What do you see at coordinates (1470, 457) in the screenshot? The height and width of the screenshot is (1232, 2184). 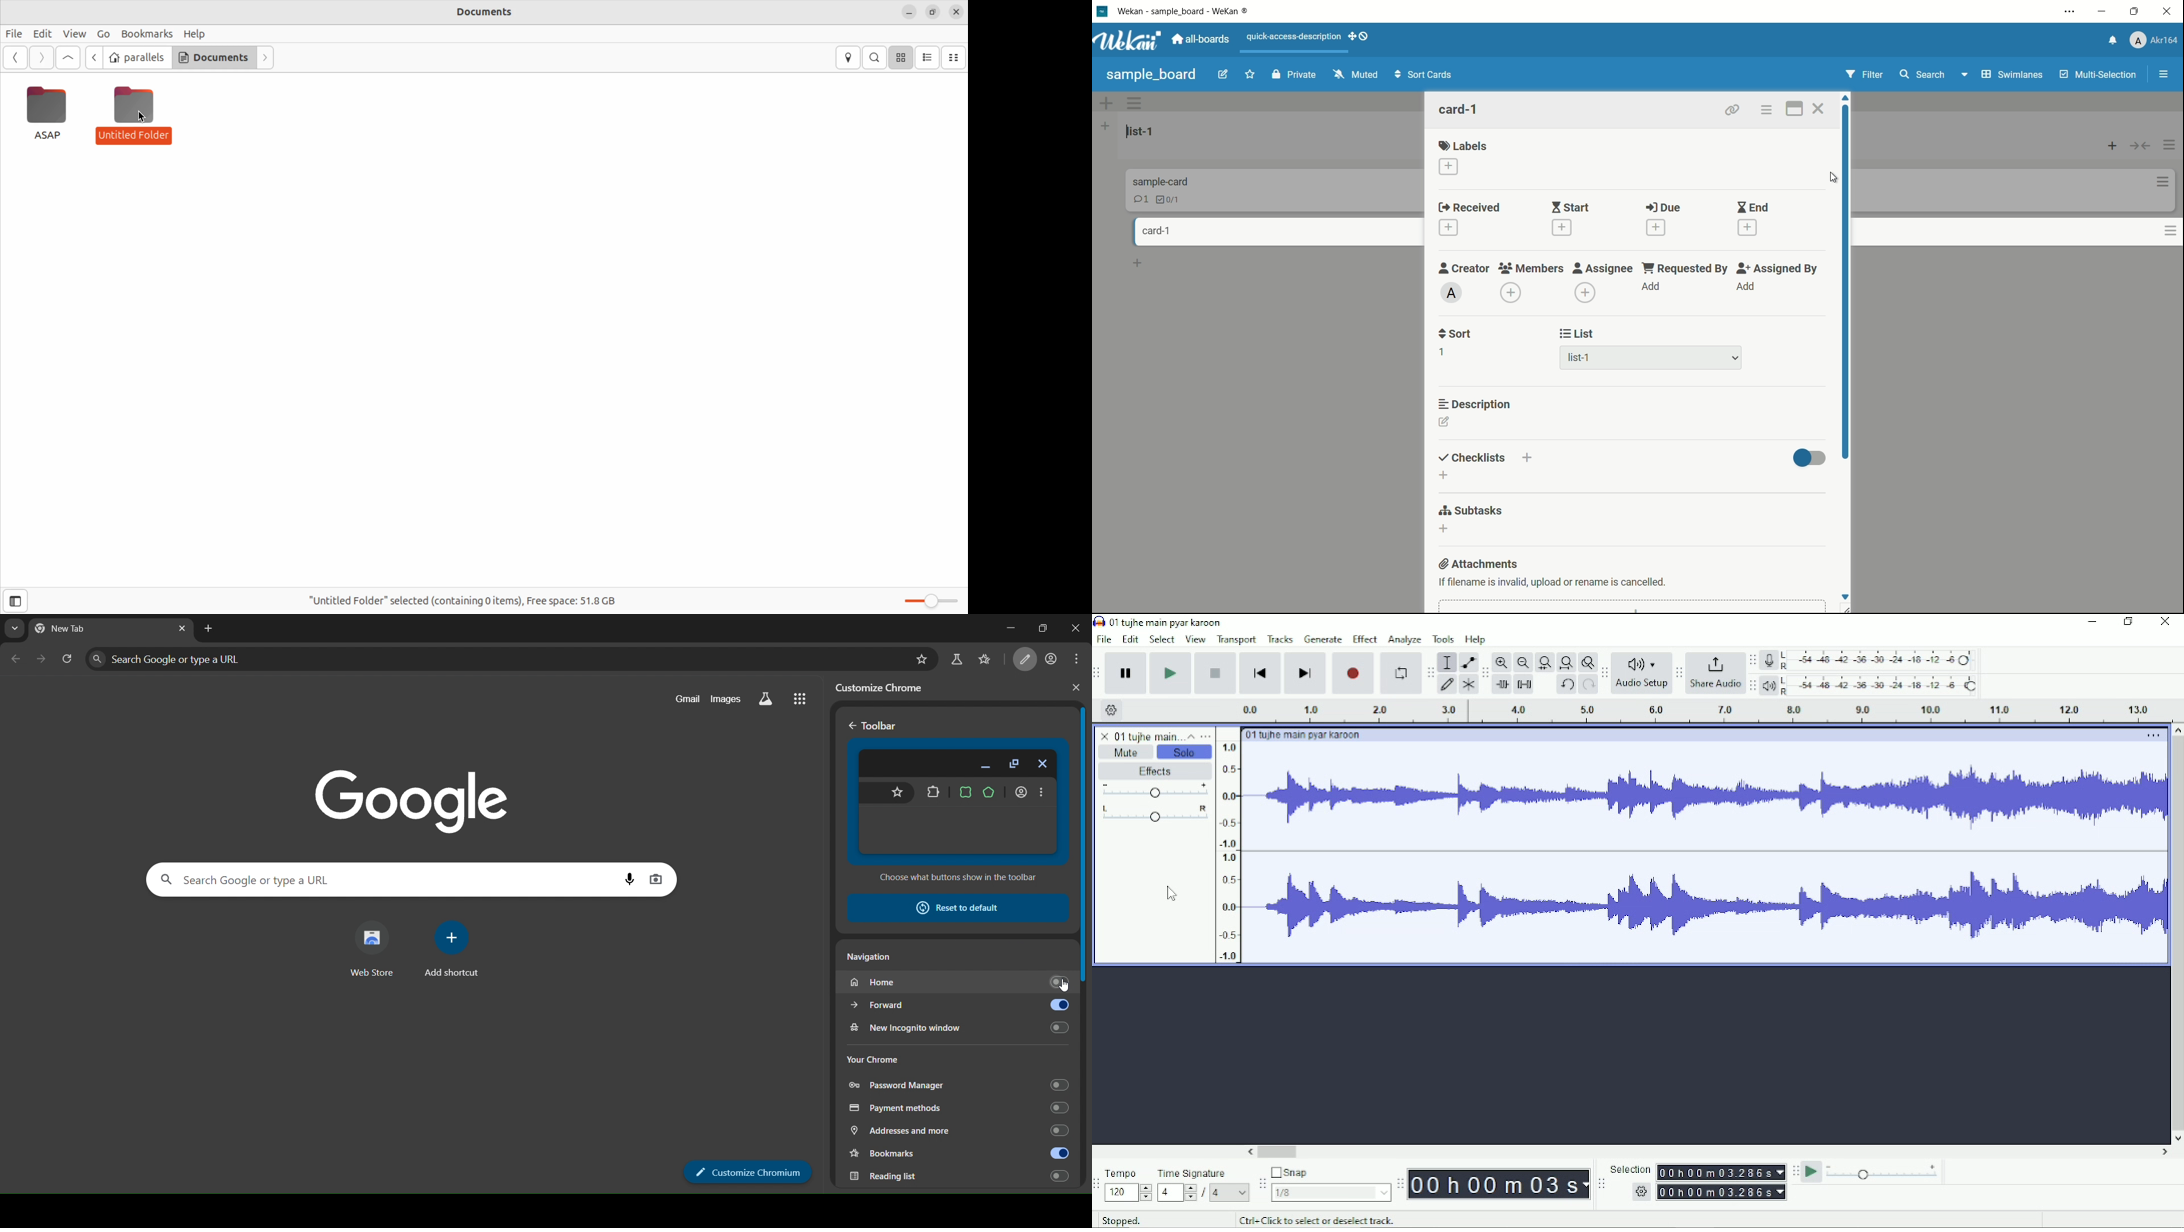 I see `checklists` at bounding box center [1470, 457].